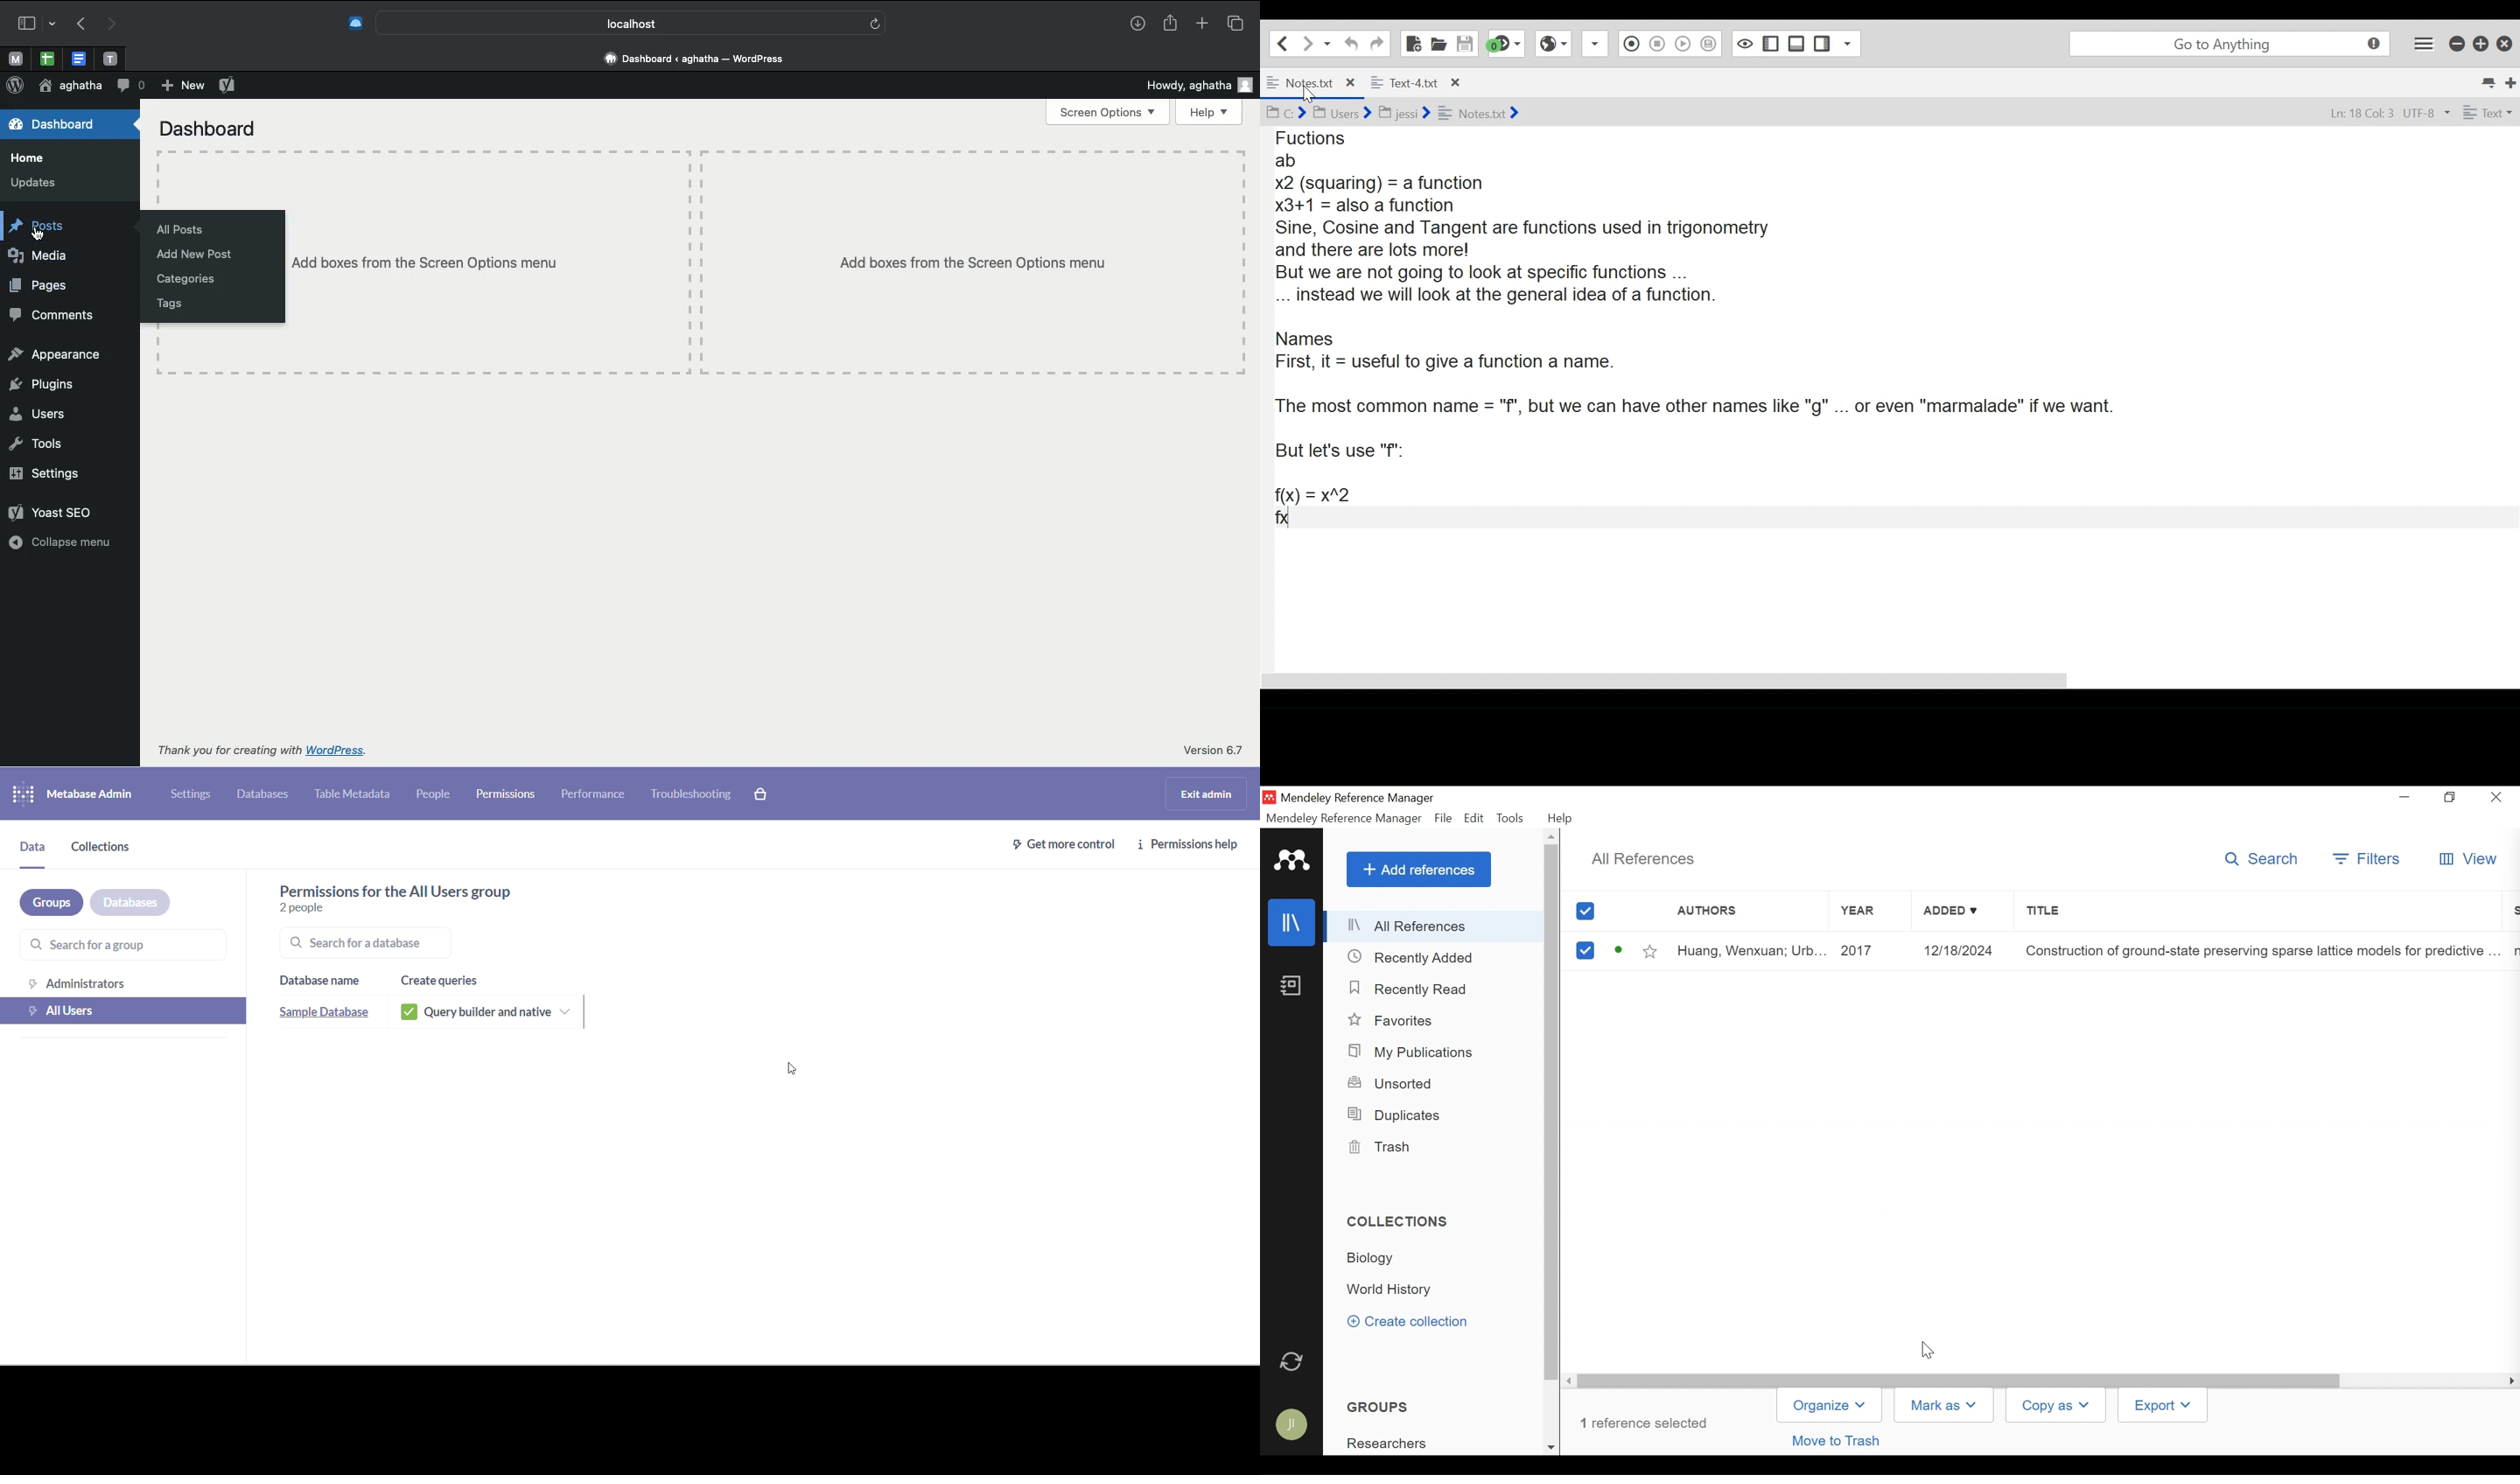  Describe the element at coordinates (160, 305) in the screenshot. I see `Tags` at that location.